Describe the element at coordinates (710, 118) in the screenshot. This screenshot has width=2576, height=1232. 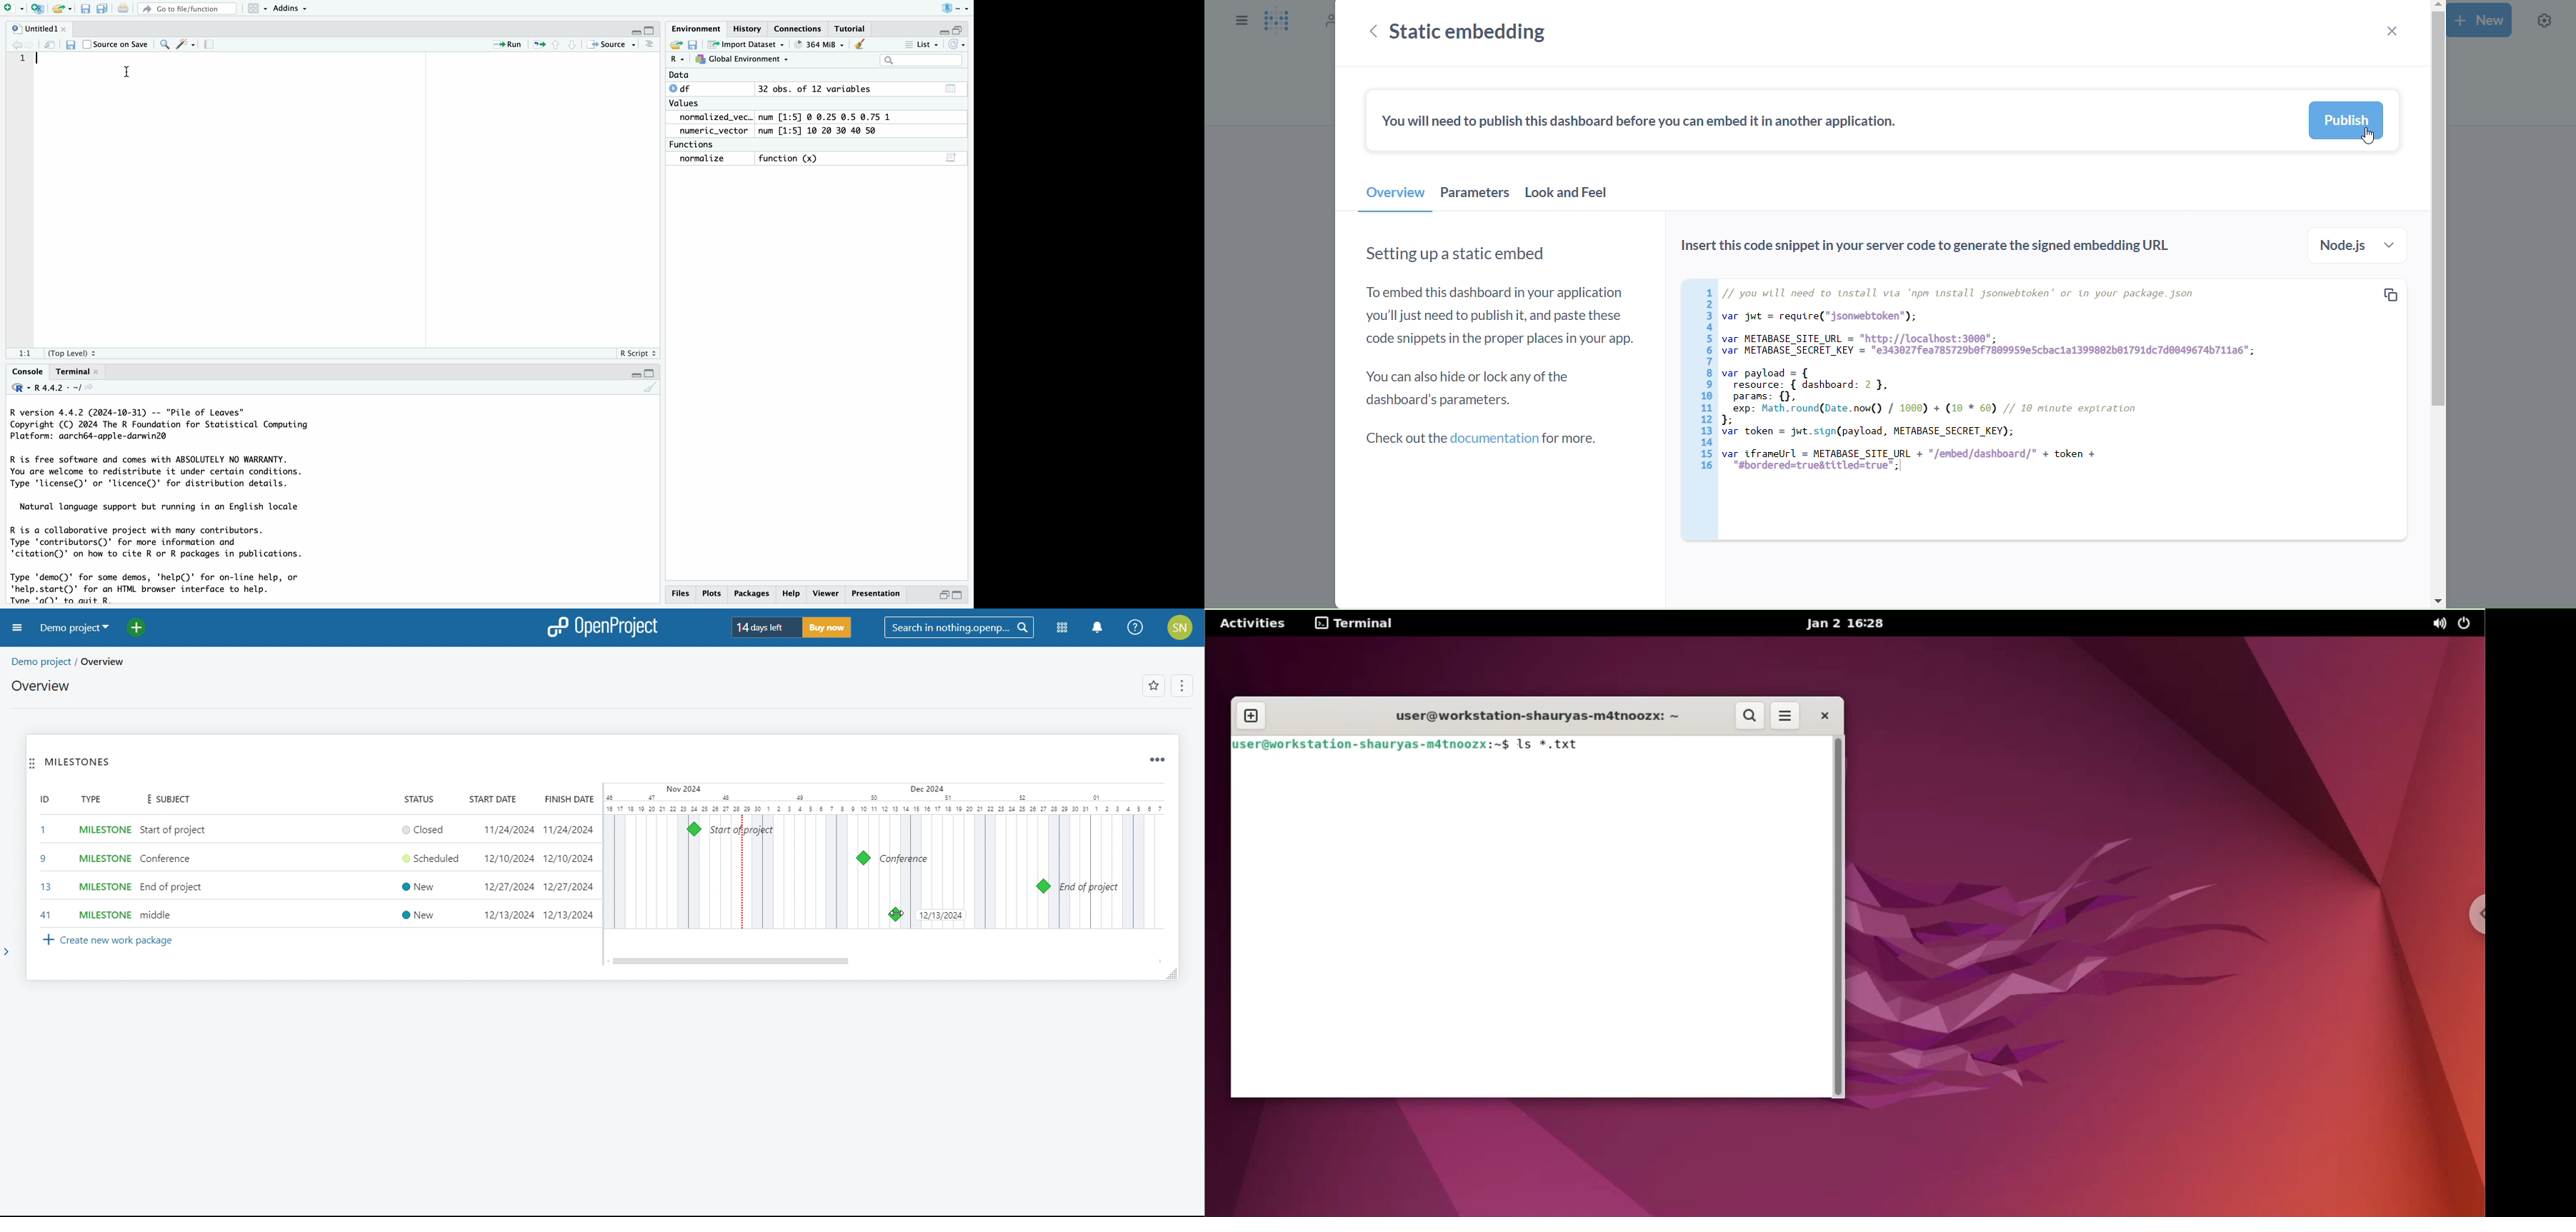
I see `normalized_vec` at that location.